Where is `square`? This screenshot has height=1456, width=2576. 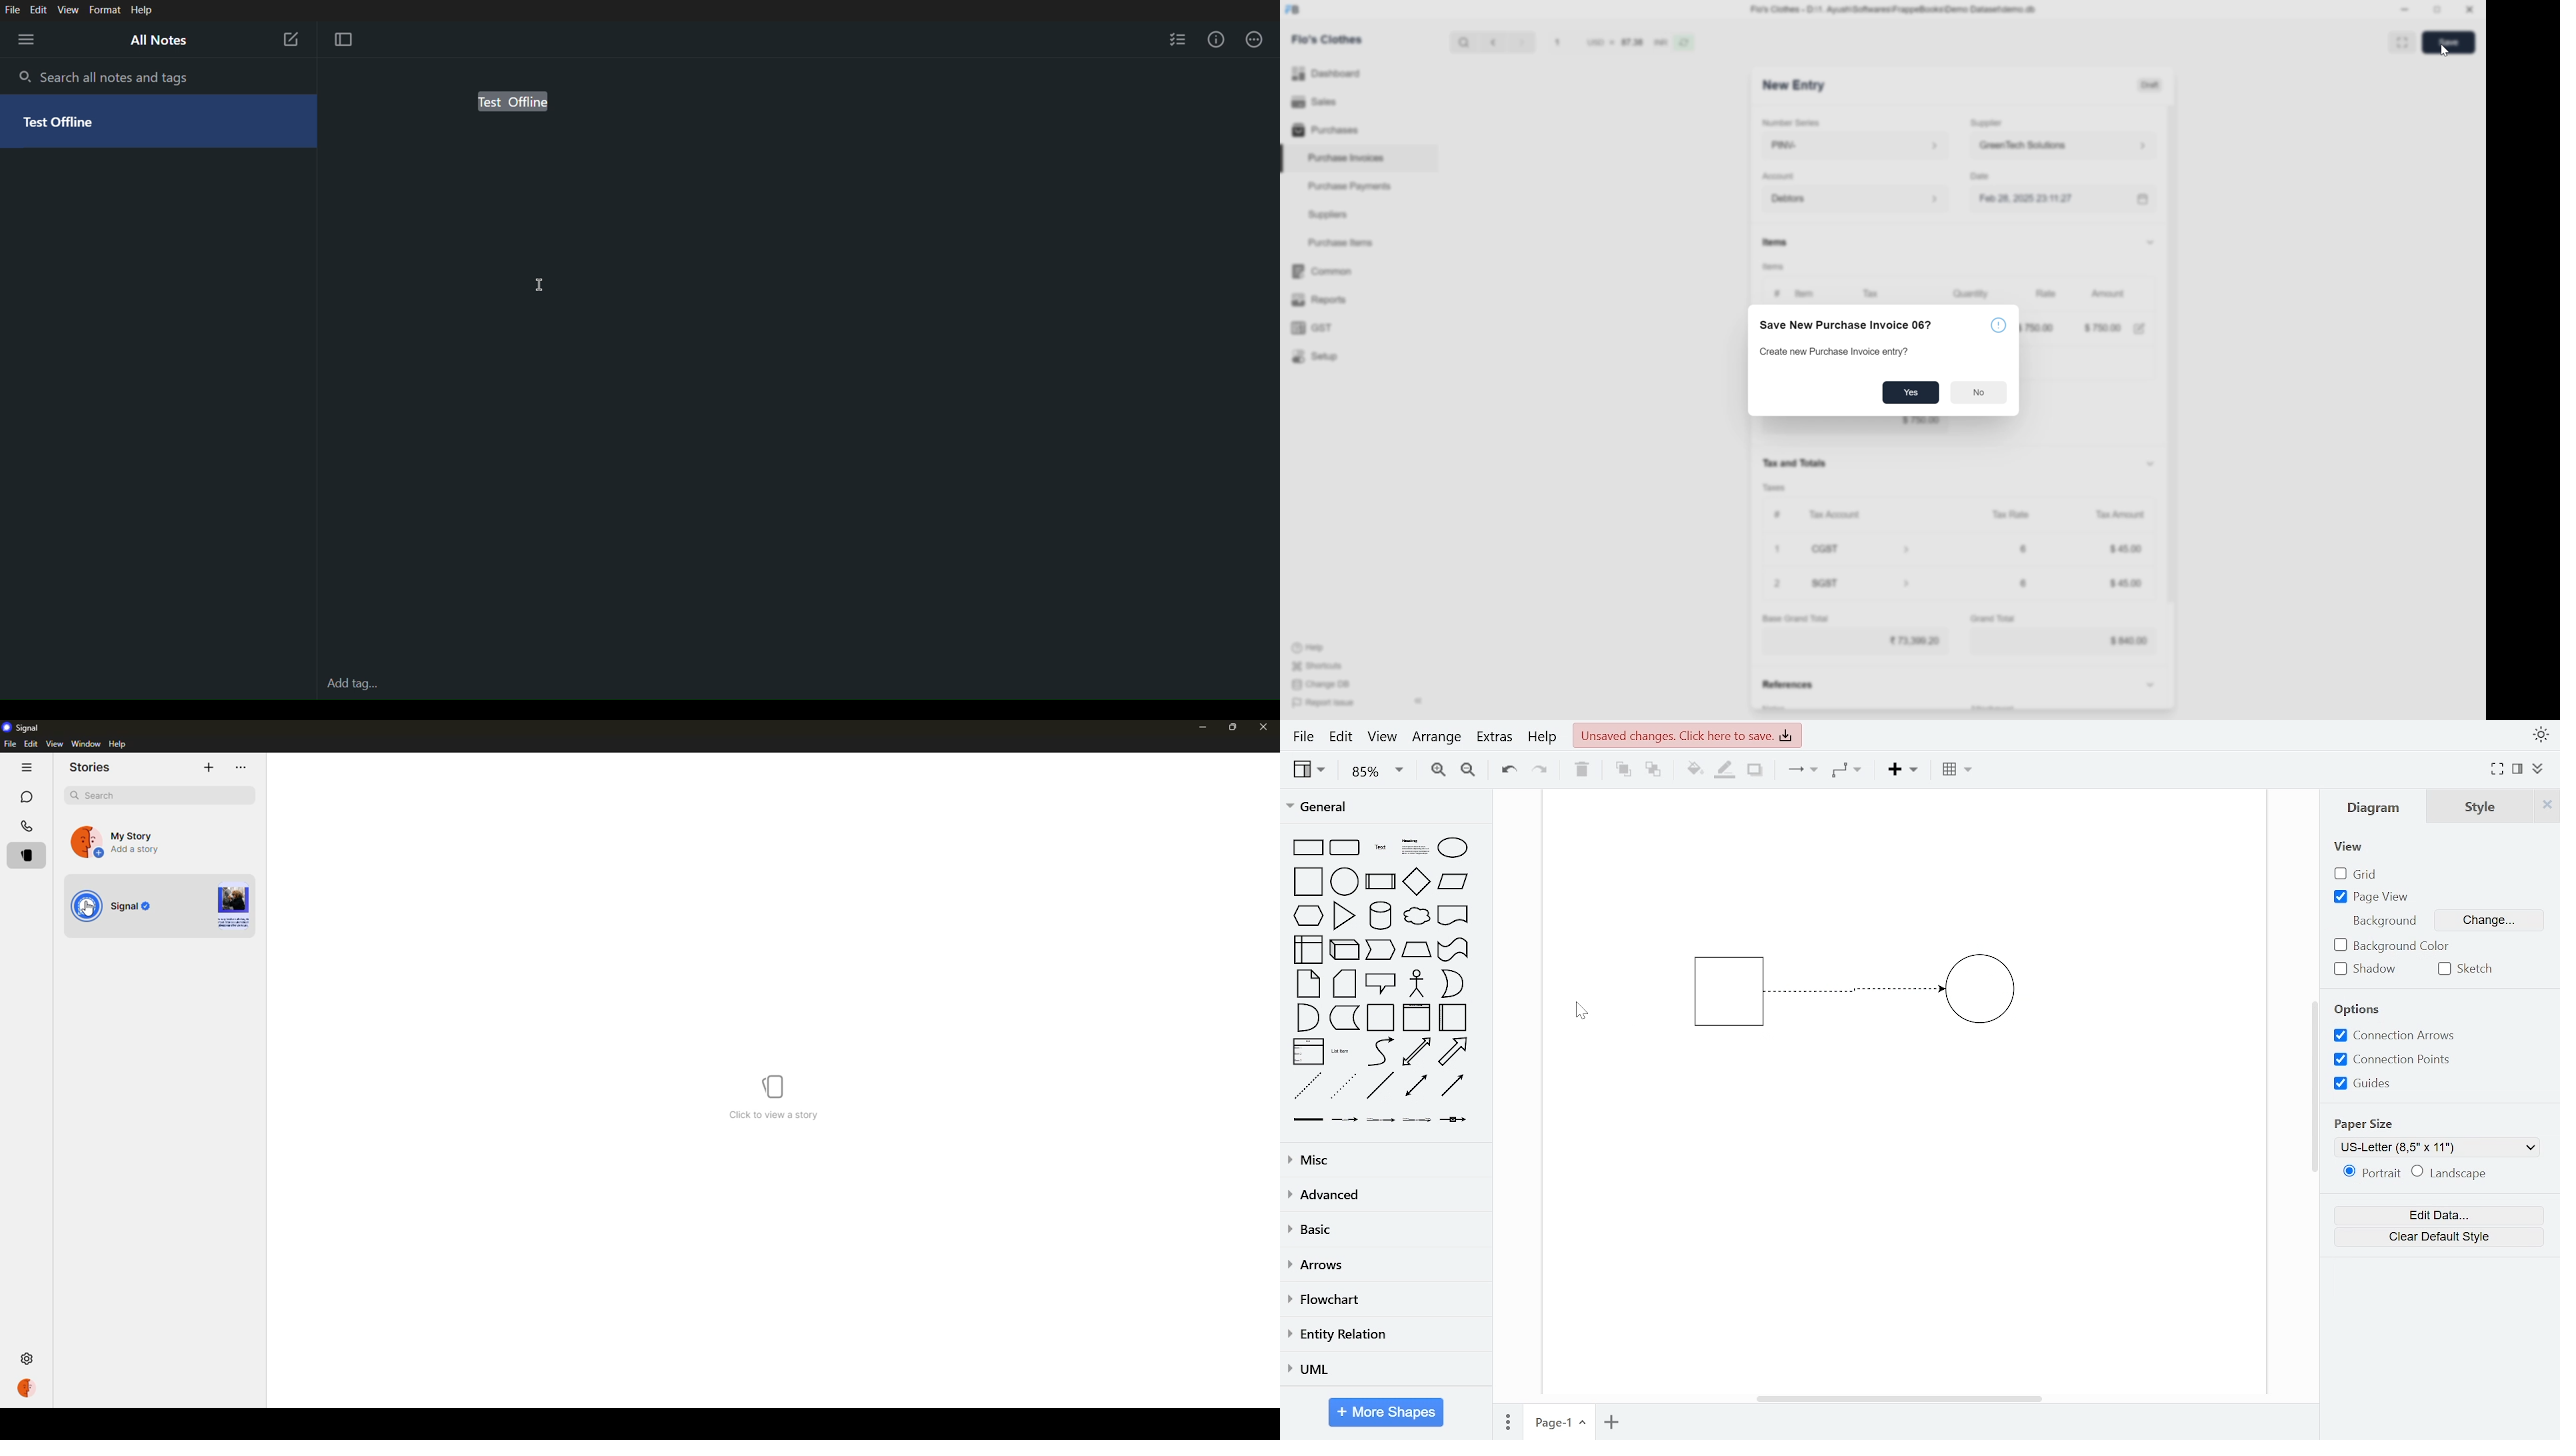 square is located at coordinates (1310, 883).